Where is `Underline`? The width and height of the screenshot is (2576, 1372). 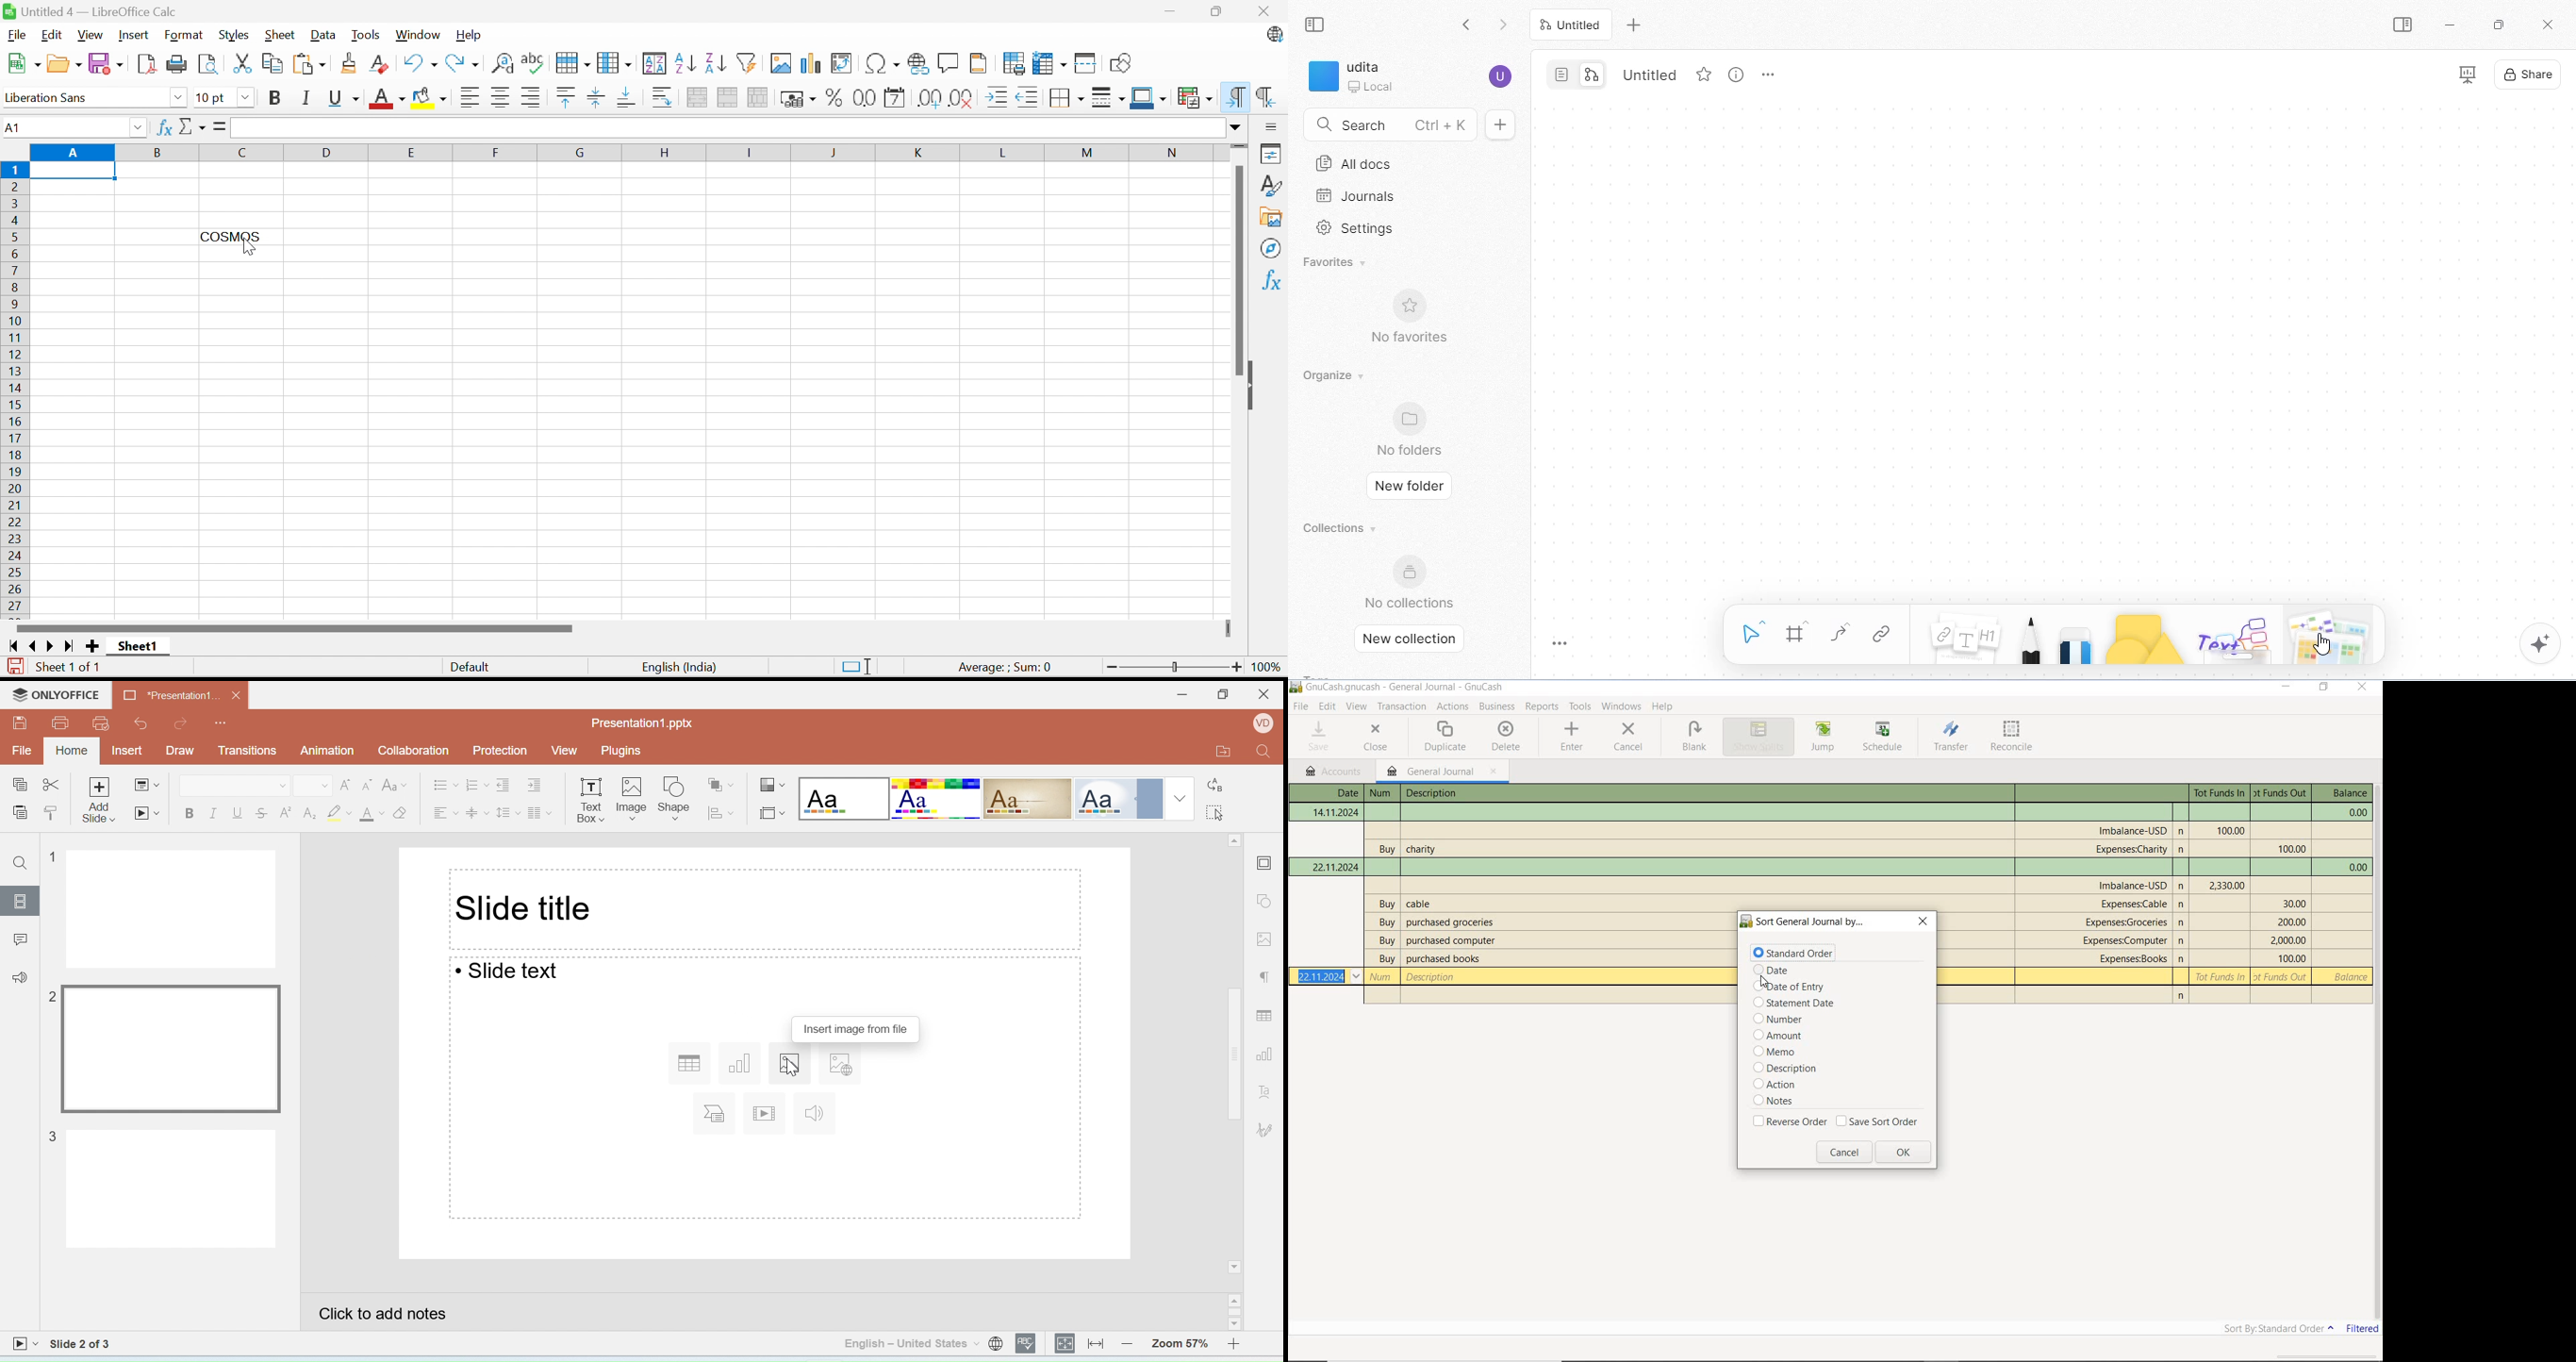 Underline is located at coordinates (238, 813).